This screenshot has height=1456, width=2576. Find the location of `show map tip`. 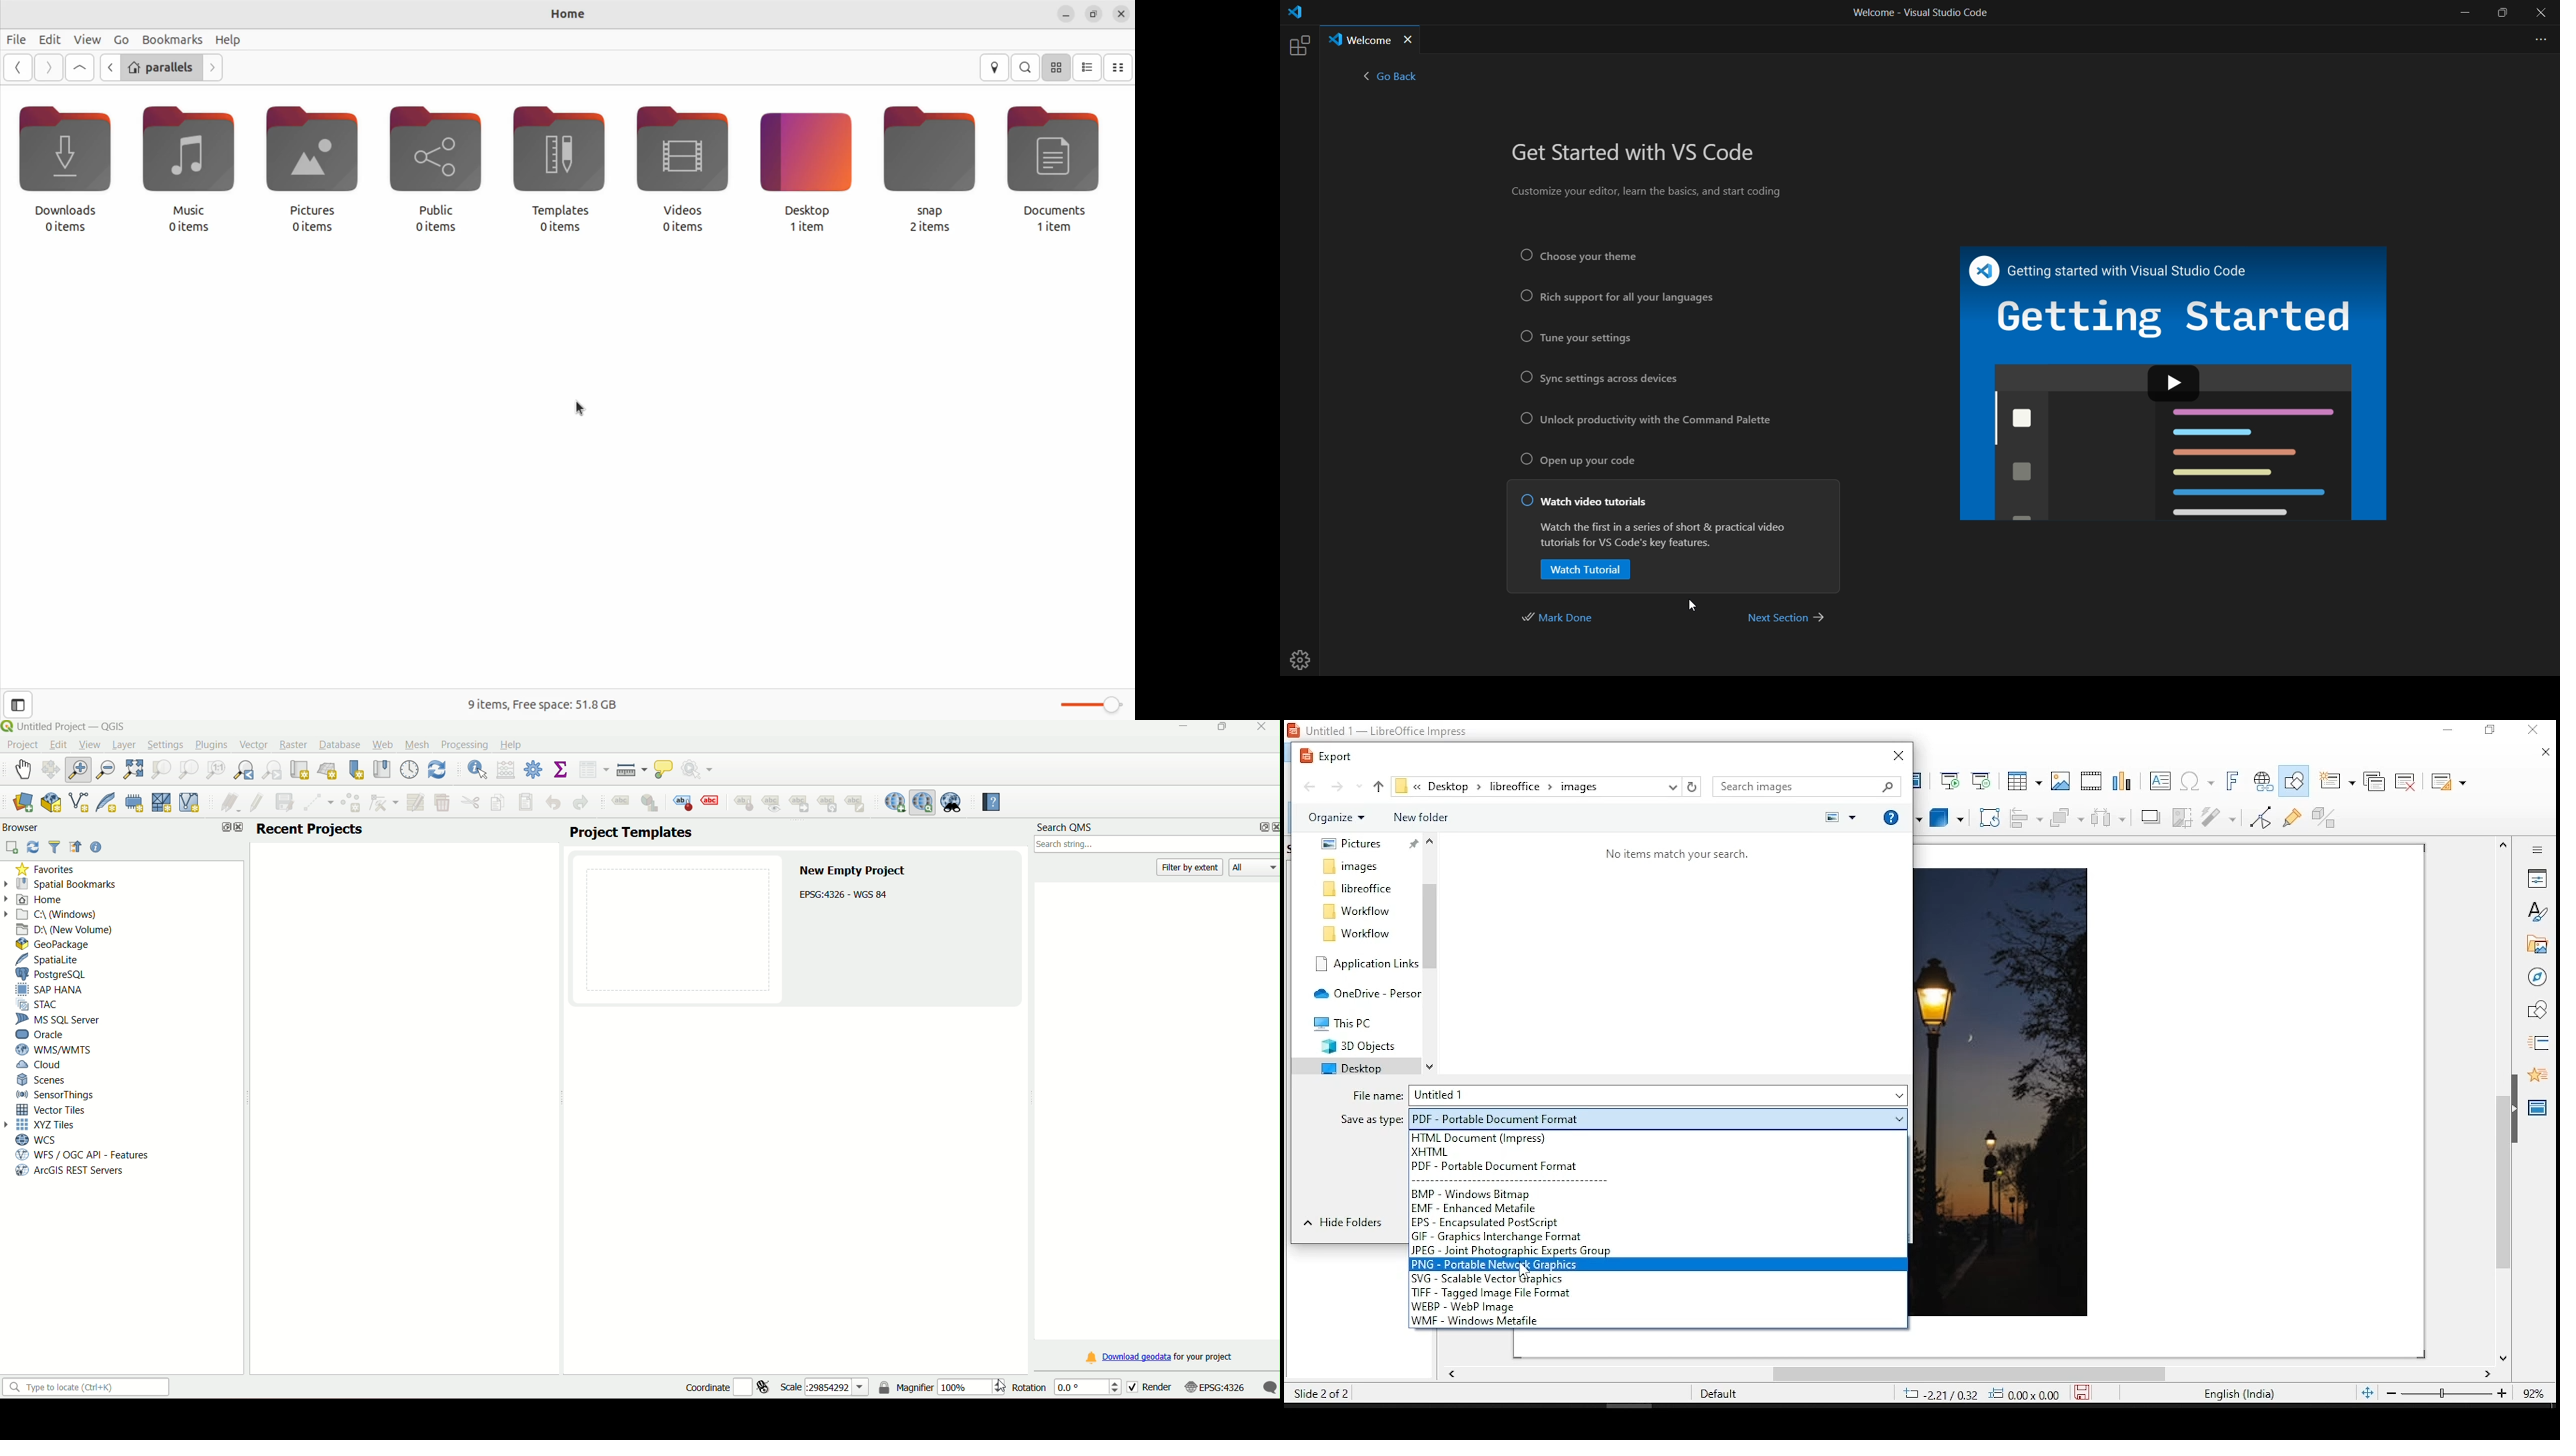

show map tip is located at coordinates (665, 770).